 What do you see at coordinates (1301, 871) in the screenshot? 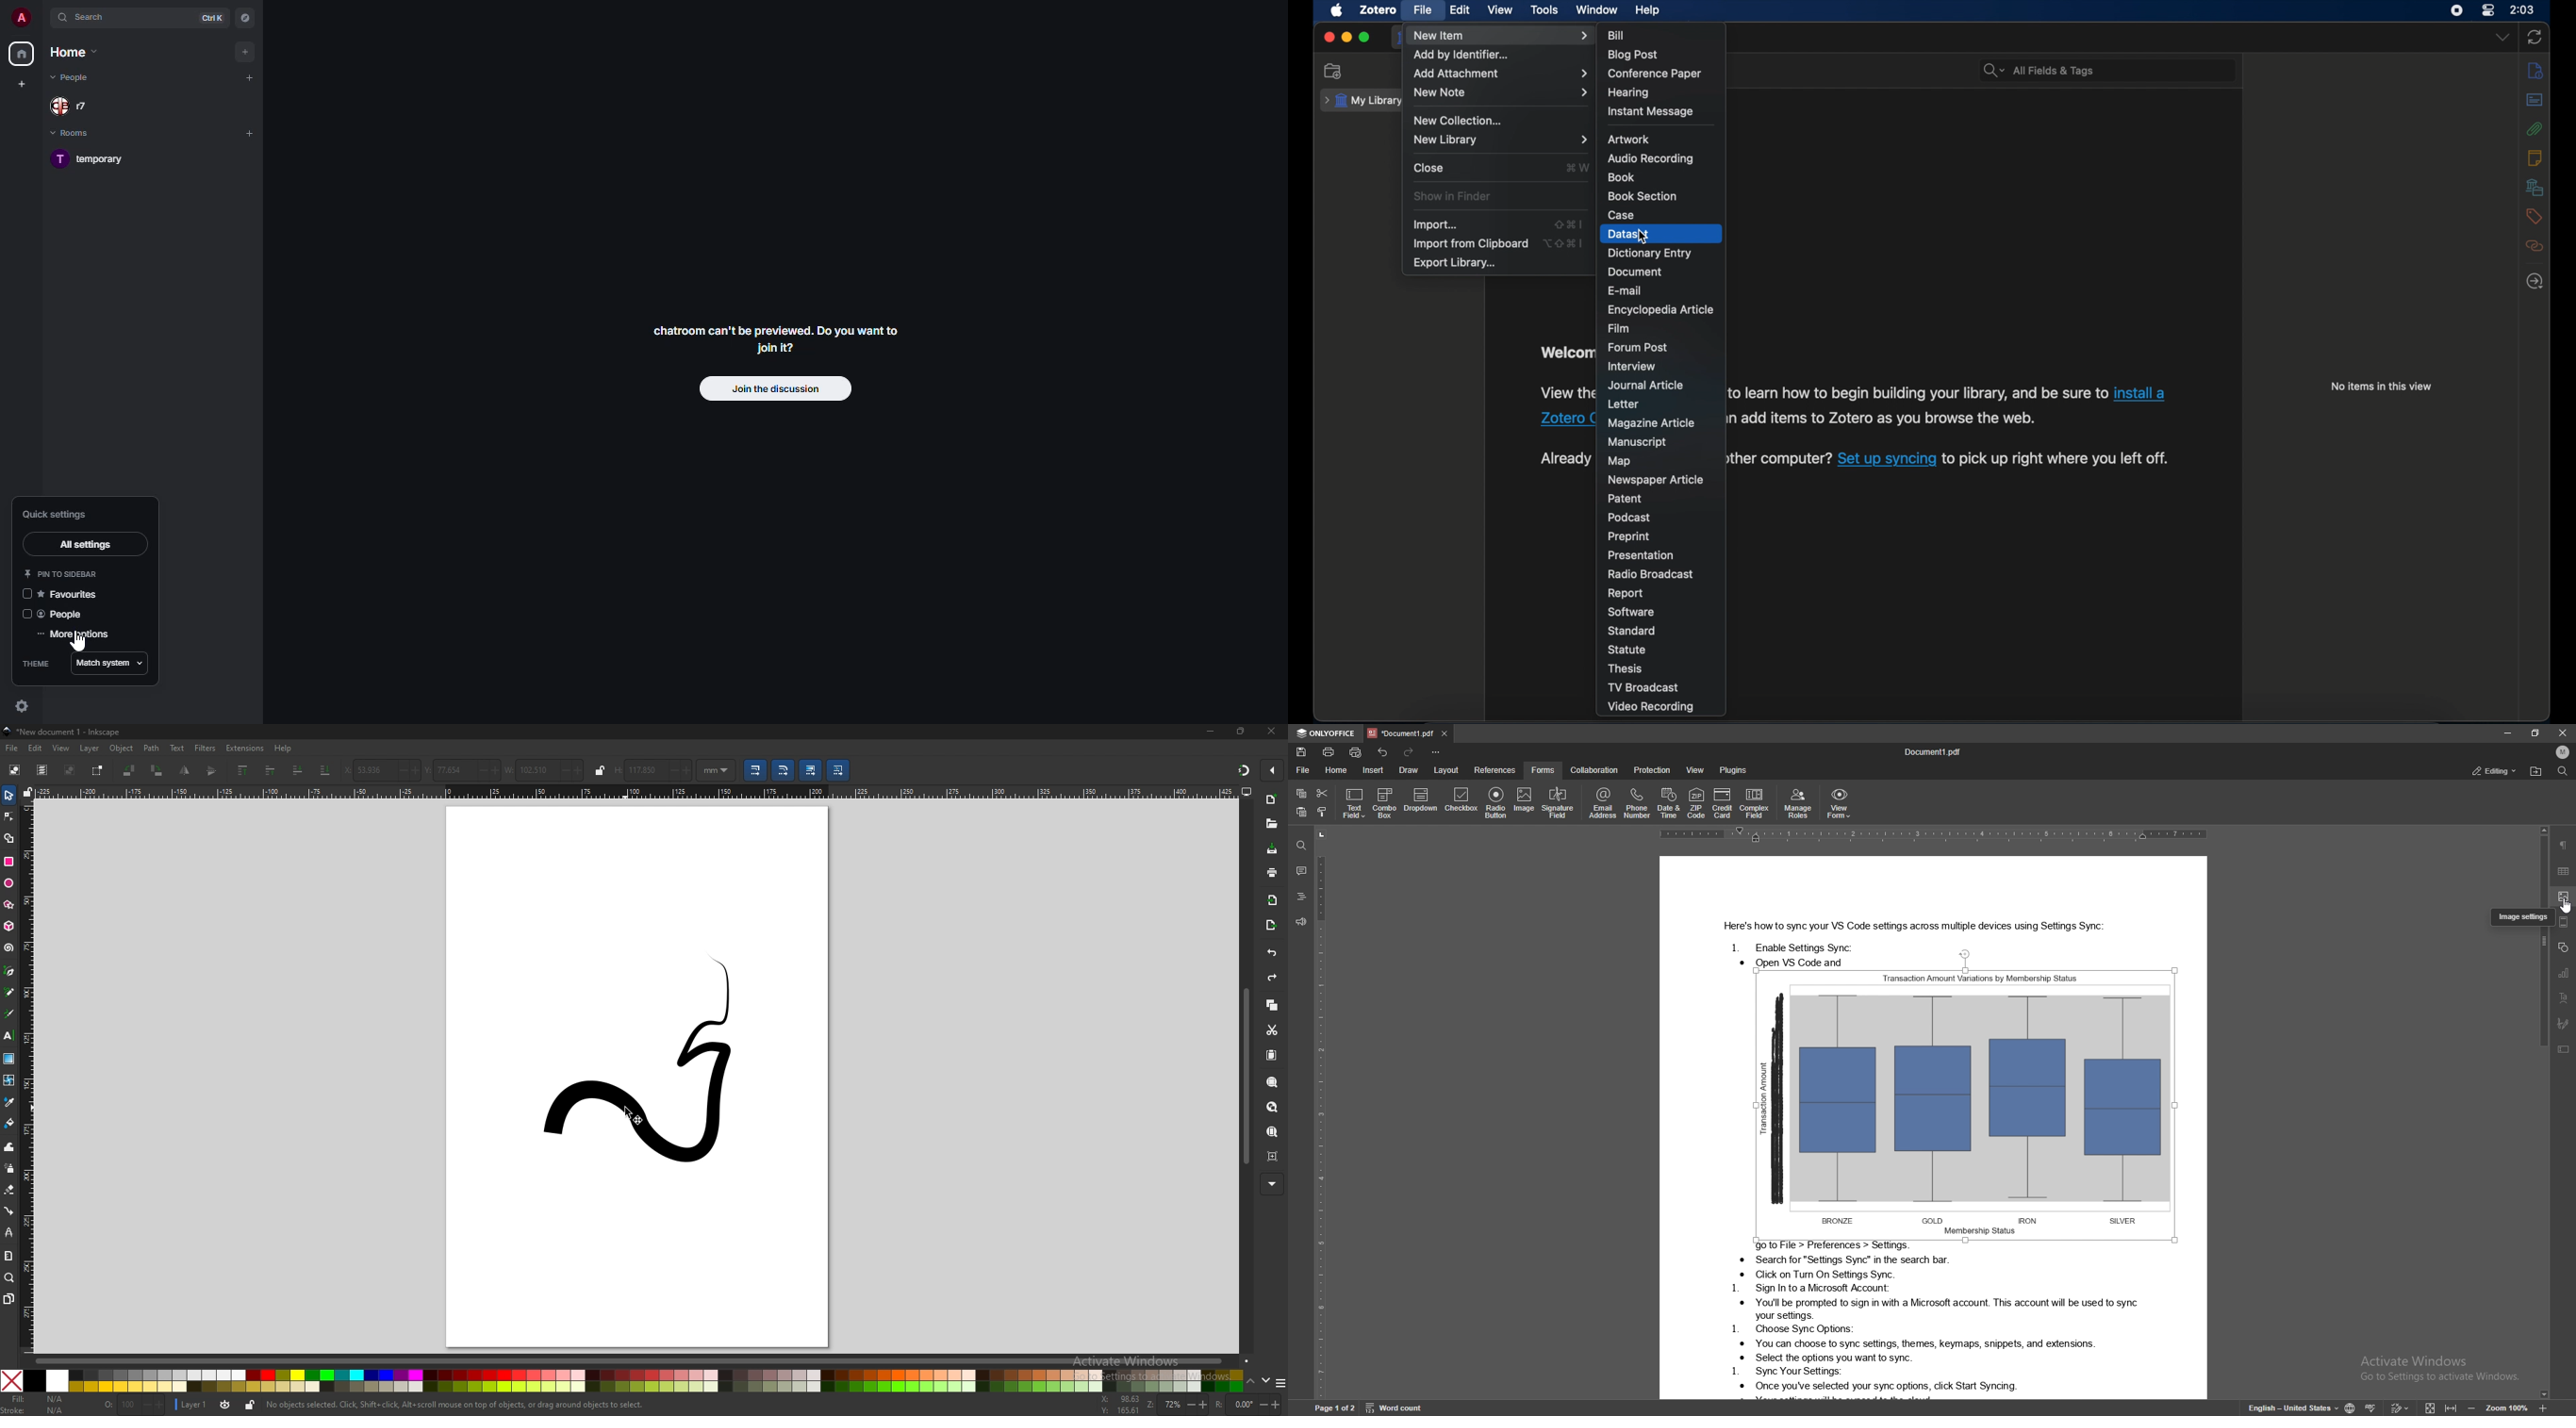
I see `comment` at bounding box center [1301, 871].